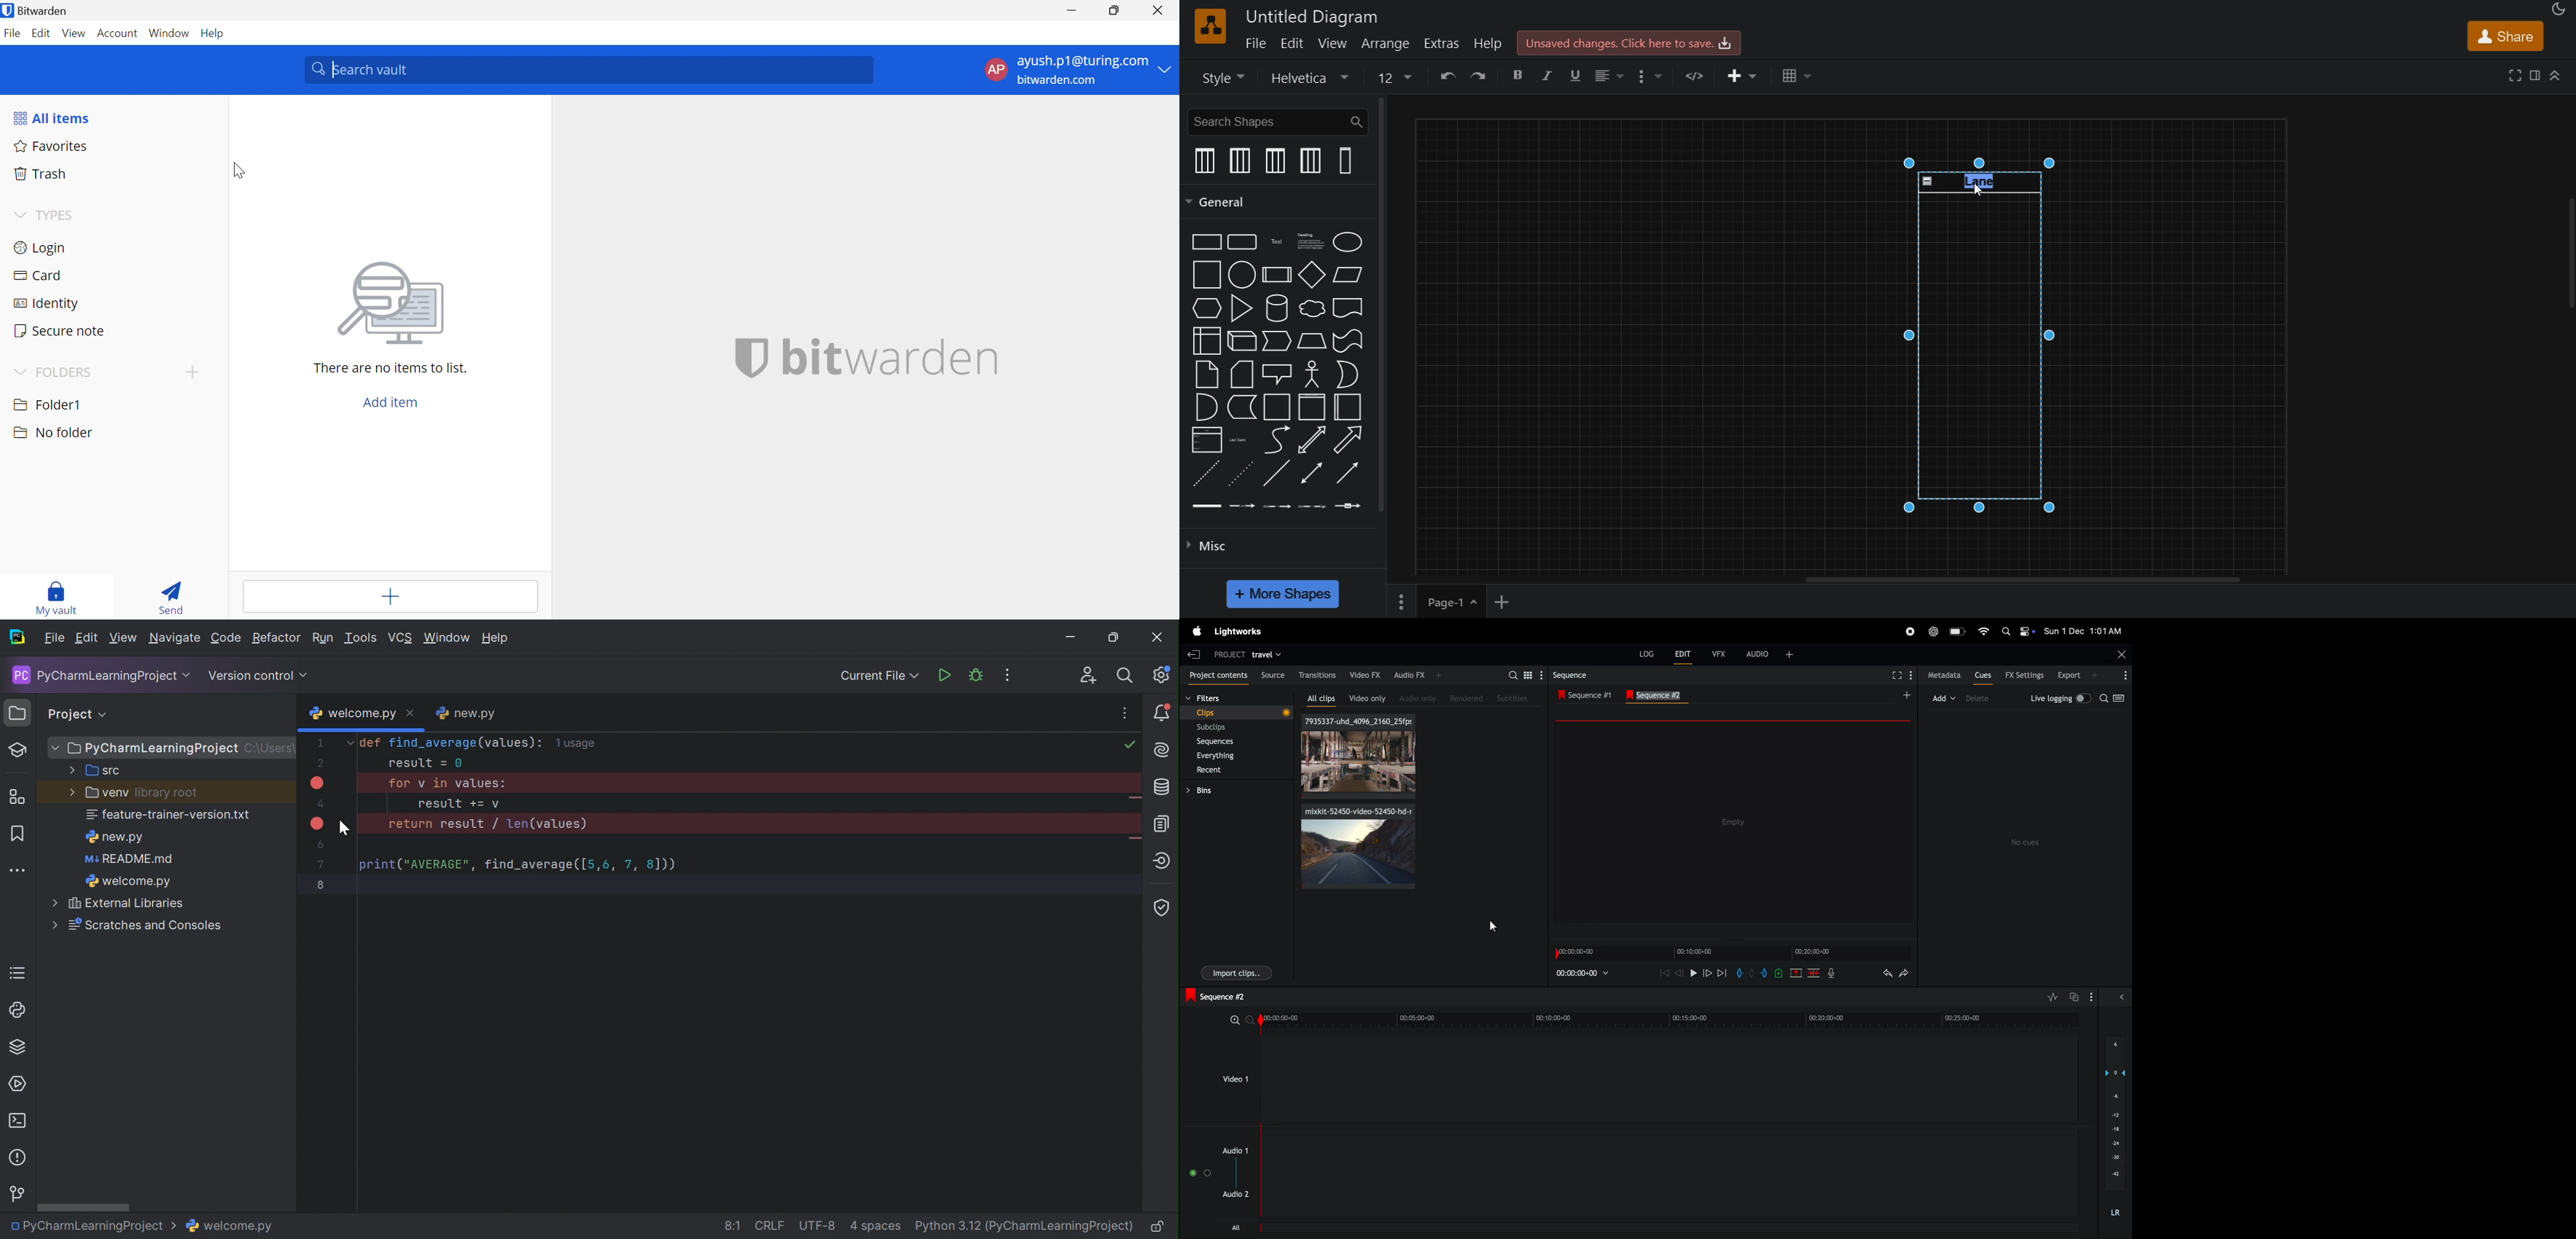 The height and width of the screenshot is (1260, 2576). Describe the element at coordinates (320, 766) in the screenshot. I see `2` at that location.